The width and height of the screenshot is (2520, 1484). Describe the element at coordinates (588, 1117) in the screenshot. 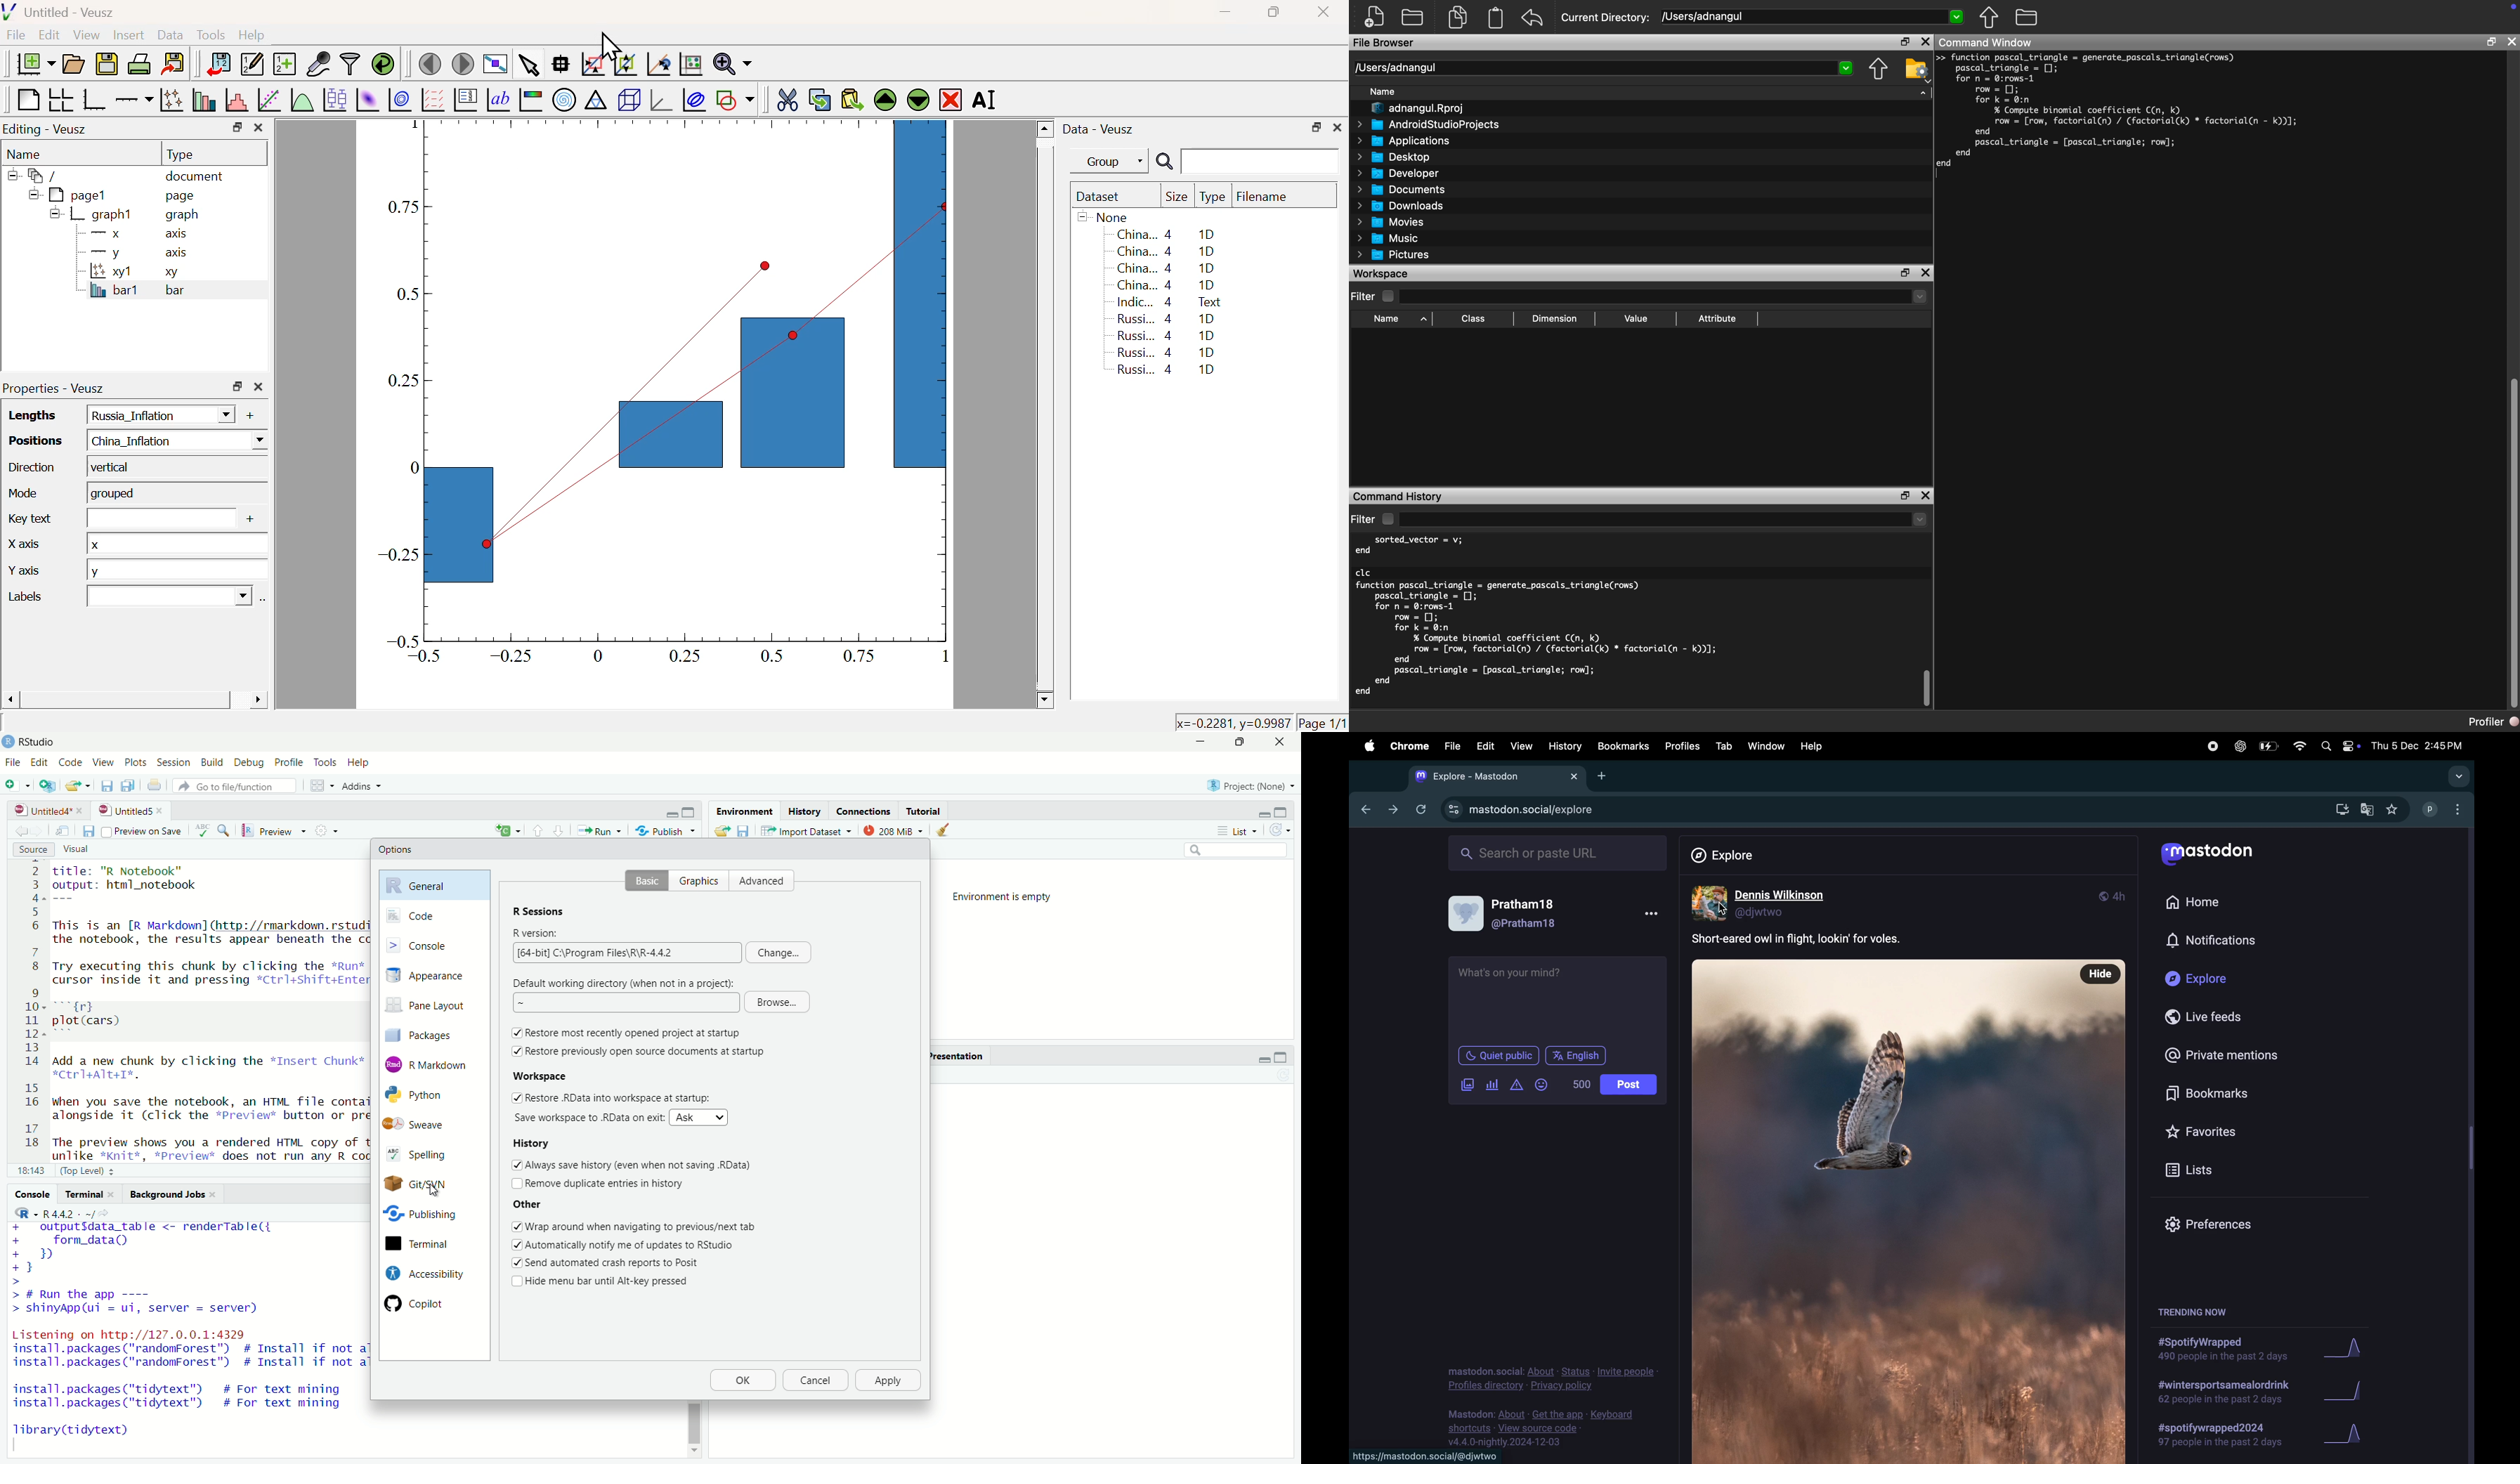

I see `Save workspace to .RData on exit:` at that location.